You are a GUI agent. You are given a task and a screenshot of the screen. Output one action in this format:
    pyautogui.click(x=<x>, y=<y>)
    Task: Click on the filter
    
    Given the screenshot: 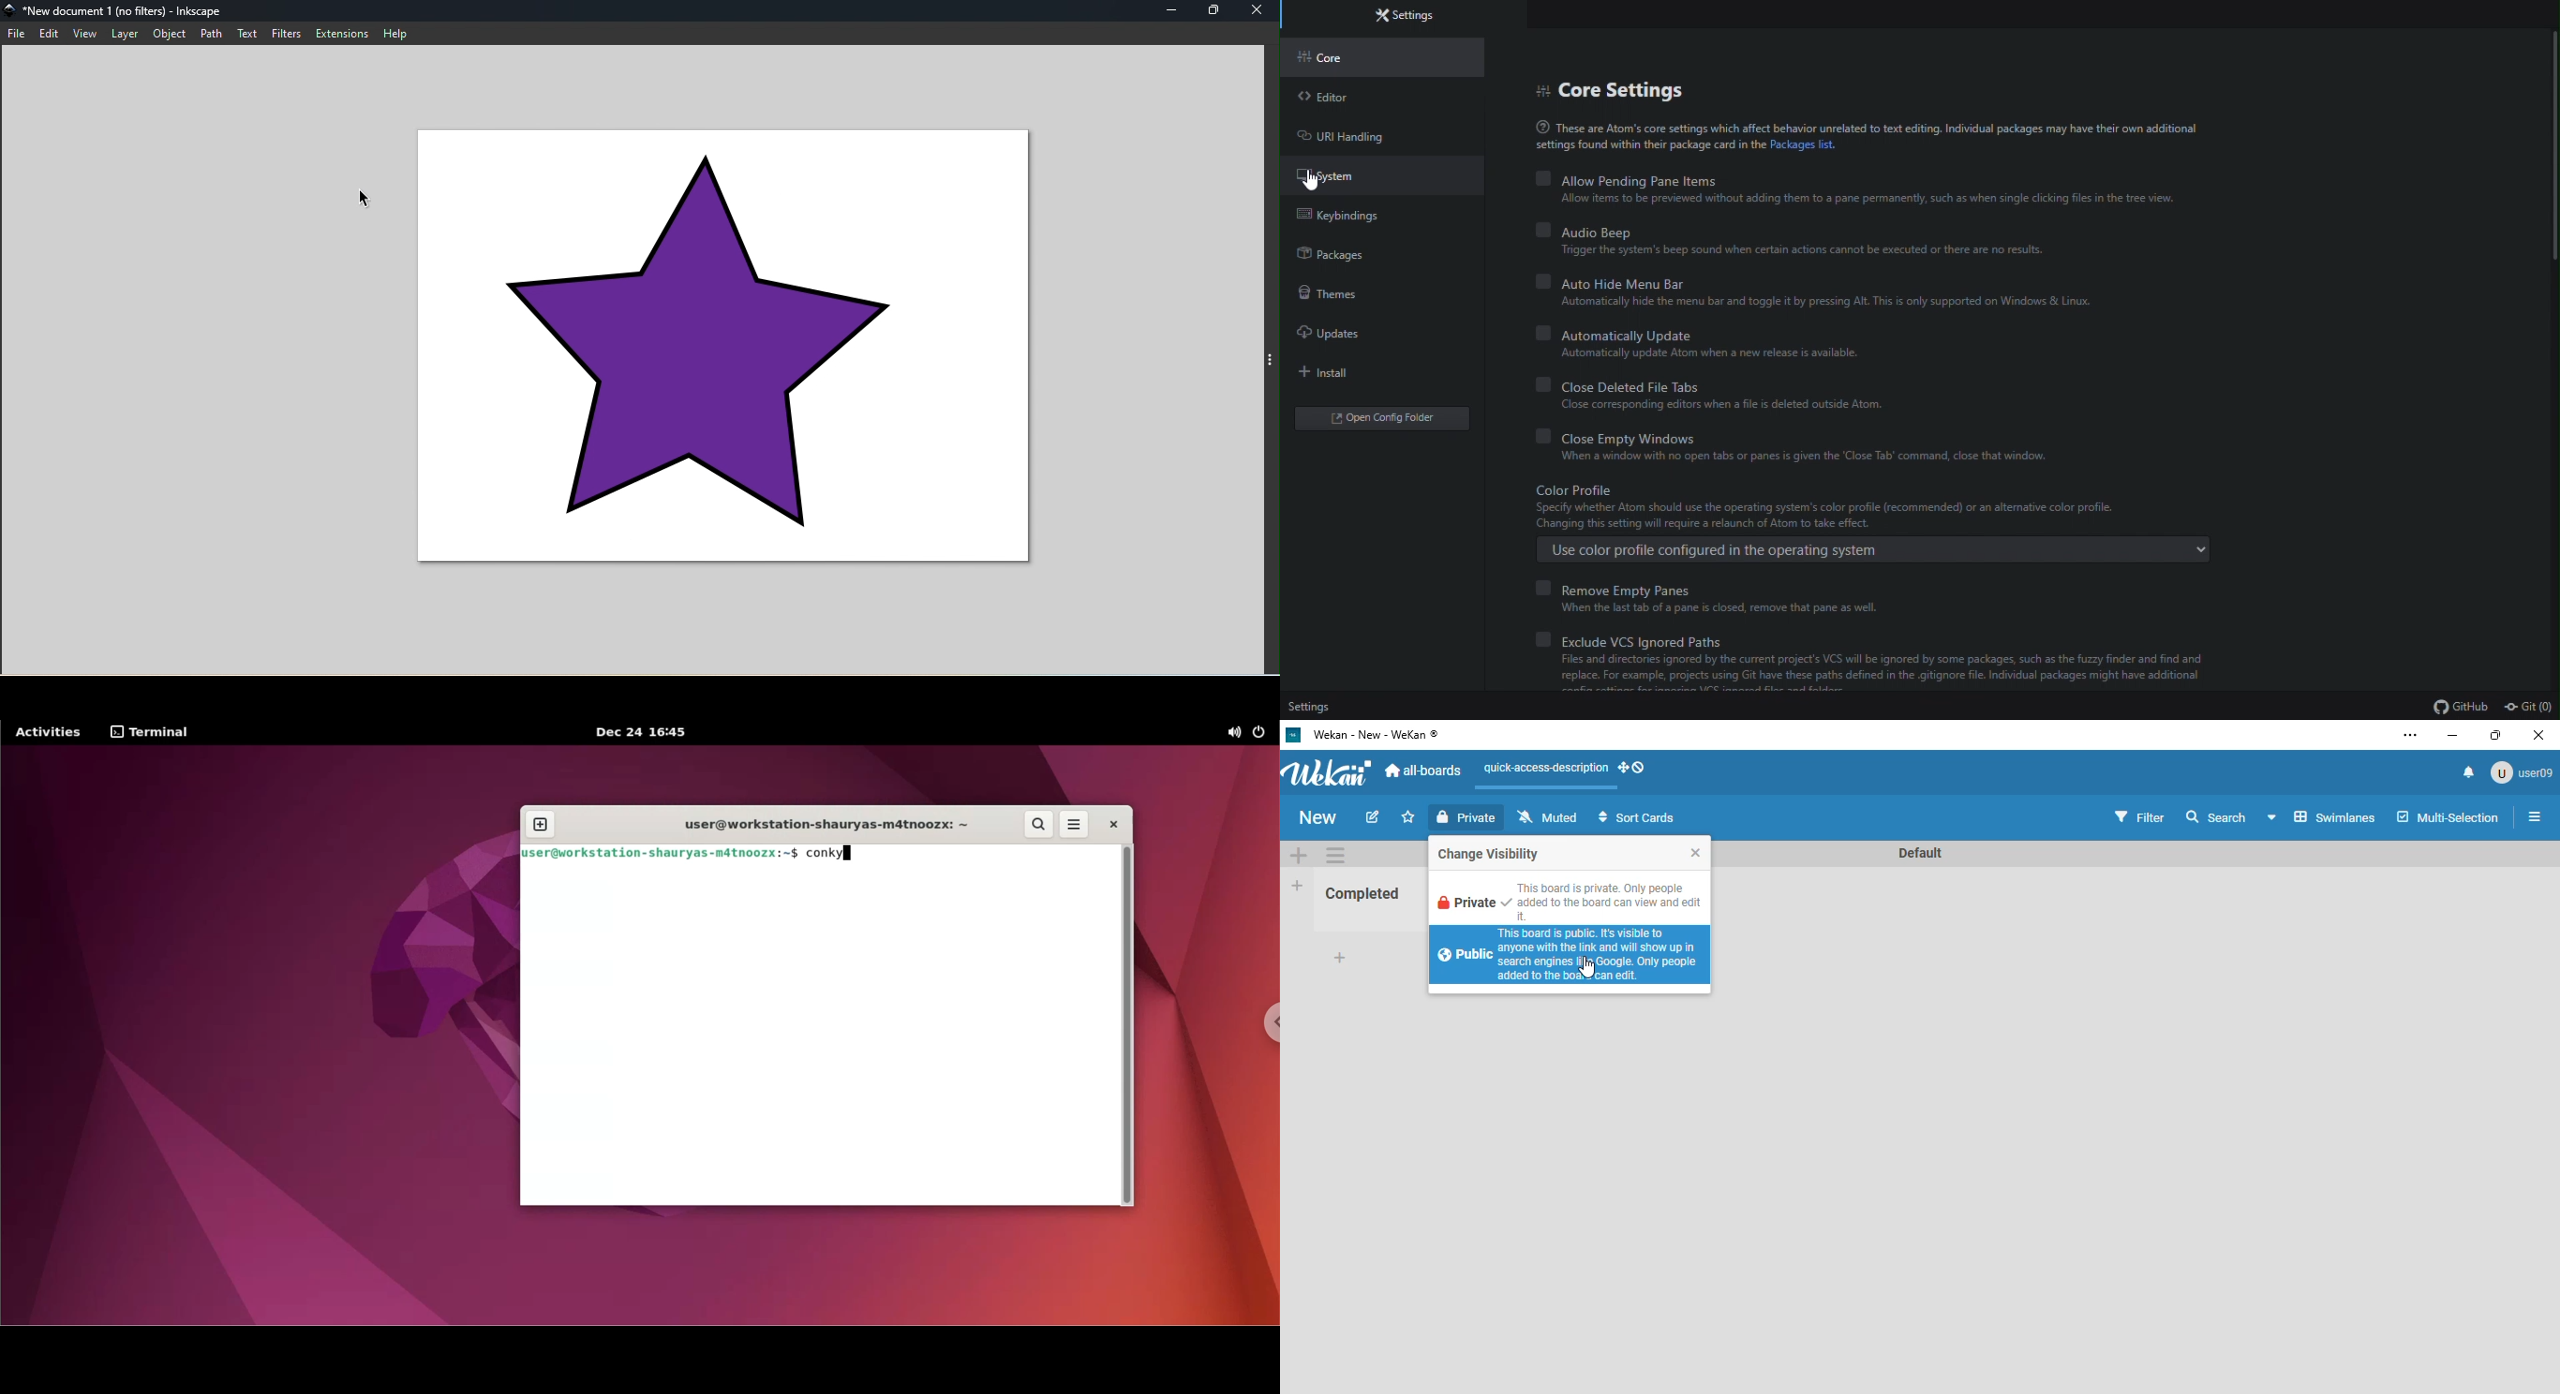 What is the action you would take?
    pyautogui.click(x=2138, y=817)
    